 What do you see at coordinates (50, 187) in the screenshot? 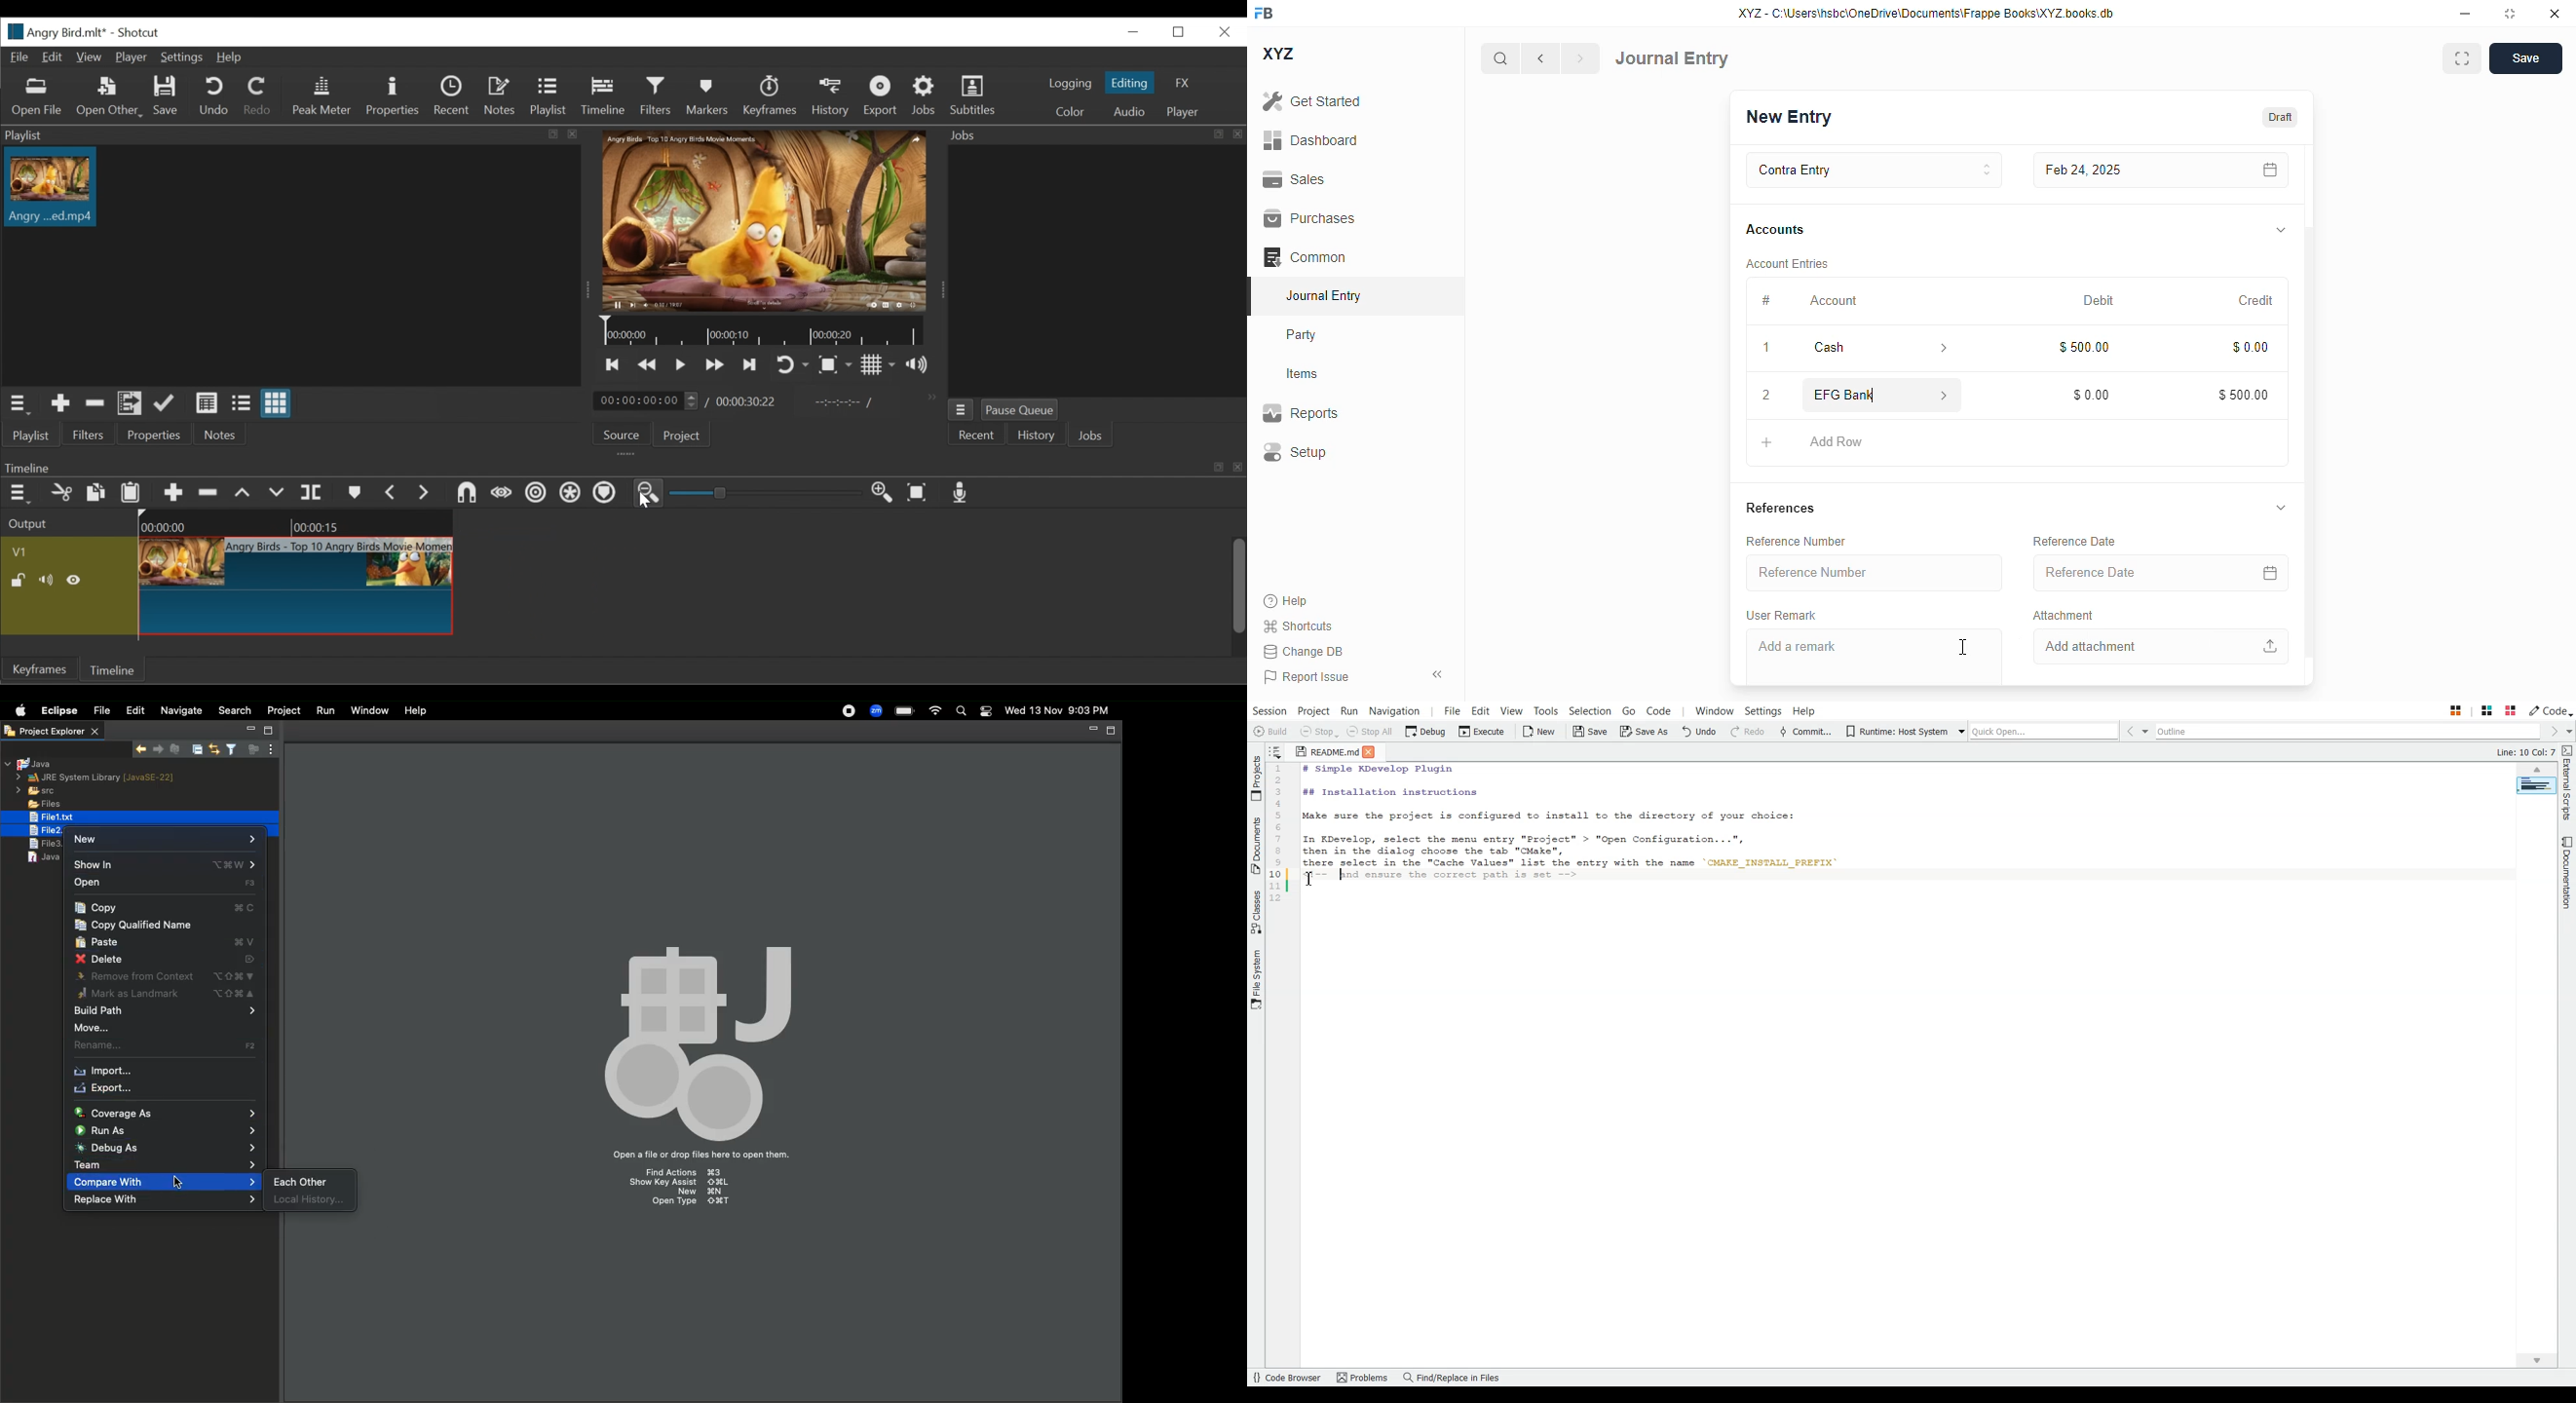
I see `Clip` at bounding box center [50, 187].